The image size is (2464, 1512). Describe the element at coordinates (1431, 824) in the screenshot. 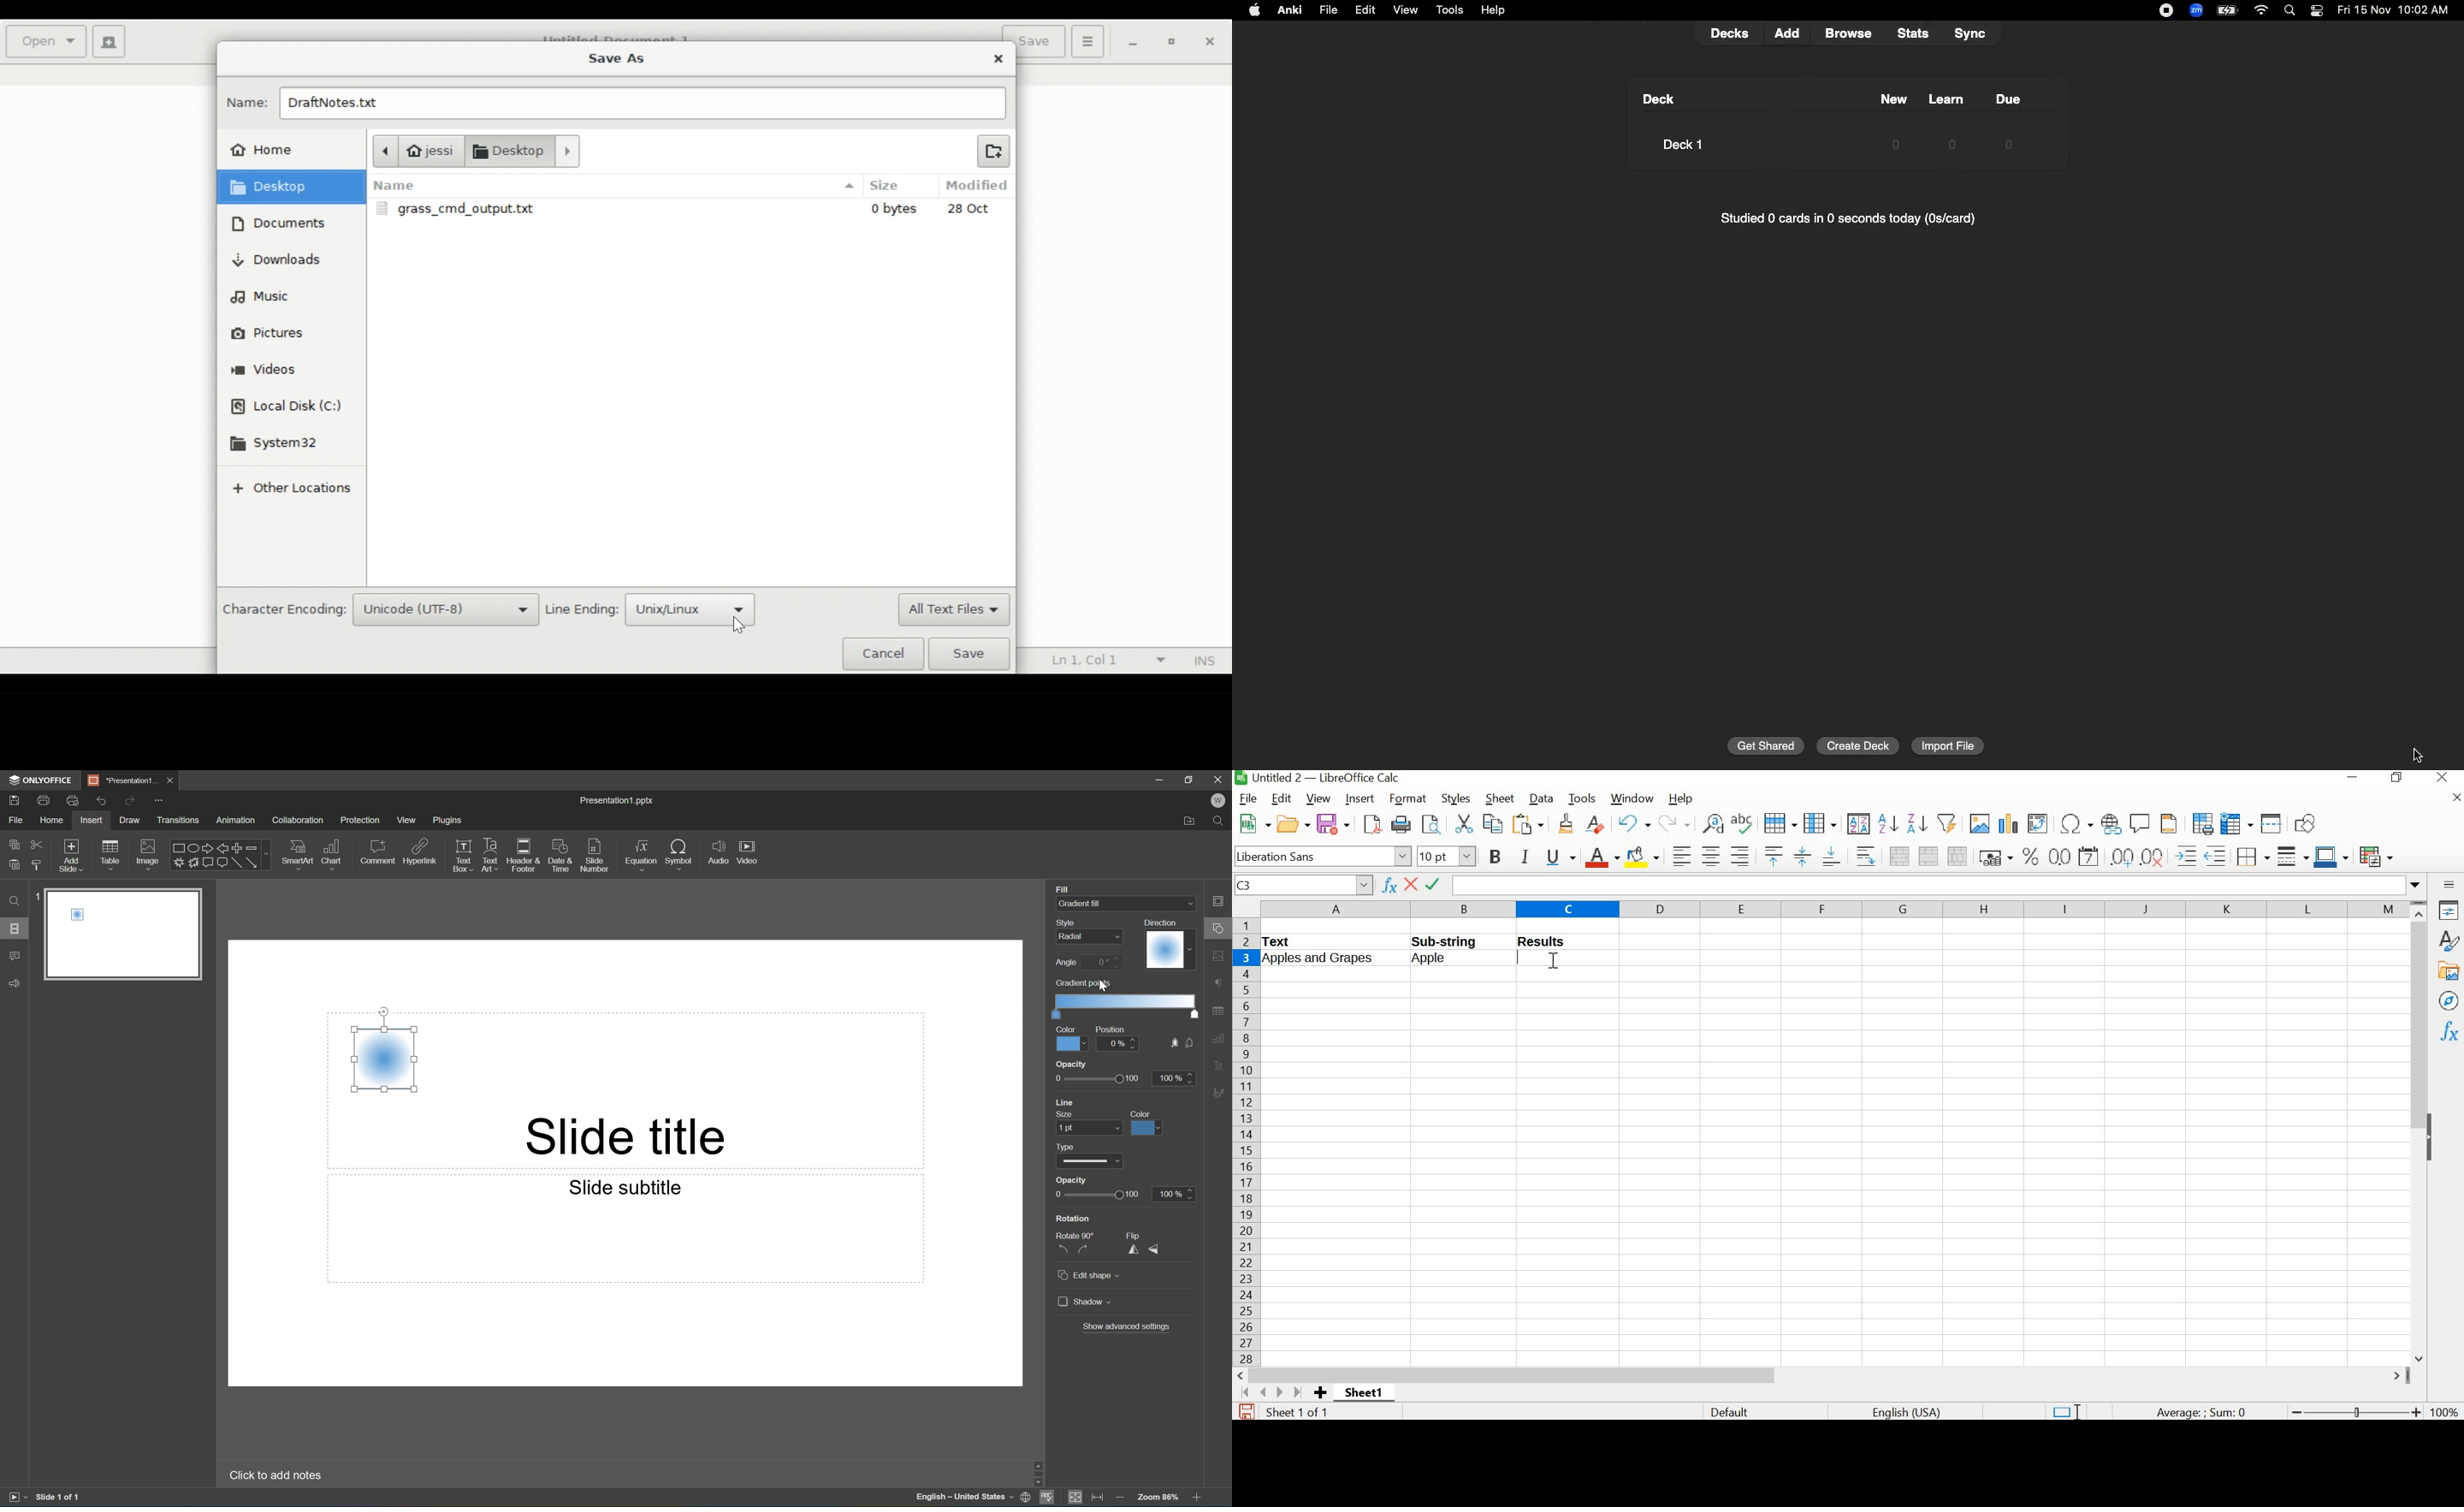

I see `toggle print preview` at that location.